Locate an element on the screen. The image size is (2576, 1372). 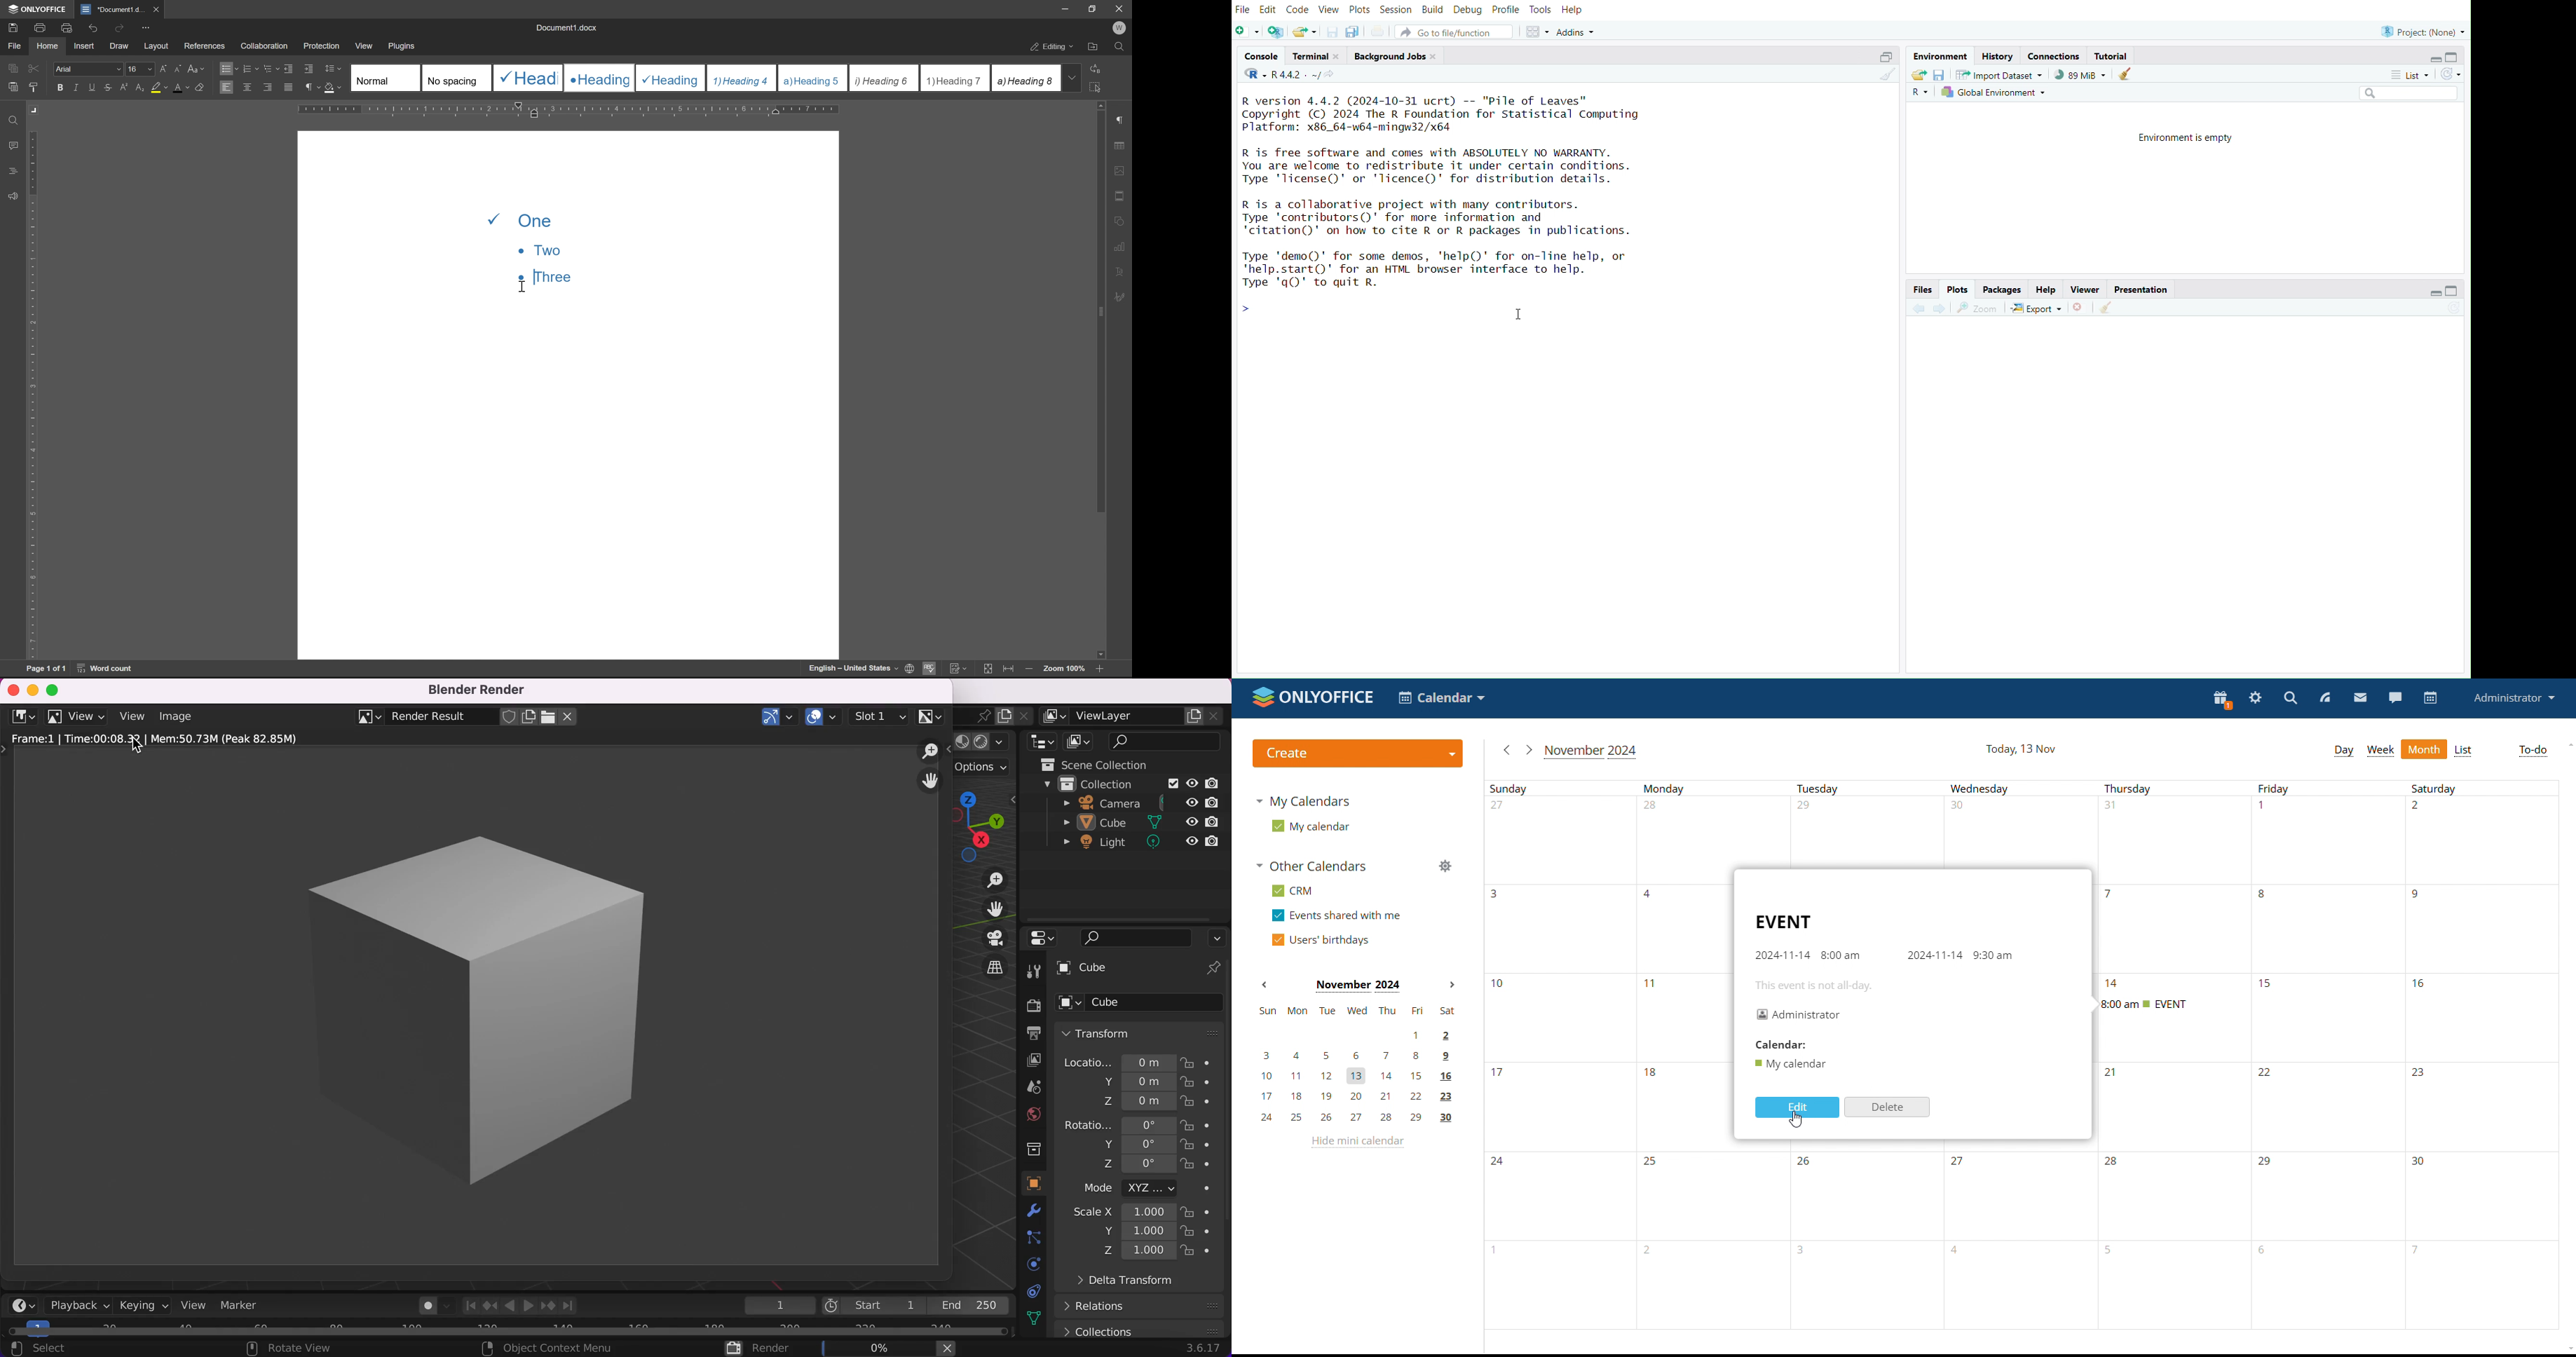
justified is located at coordinates (290, 87).